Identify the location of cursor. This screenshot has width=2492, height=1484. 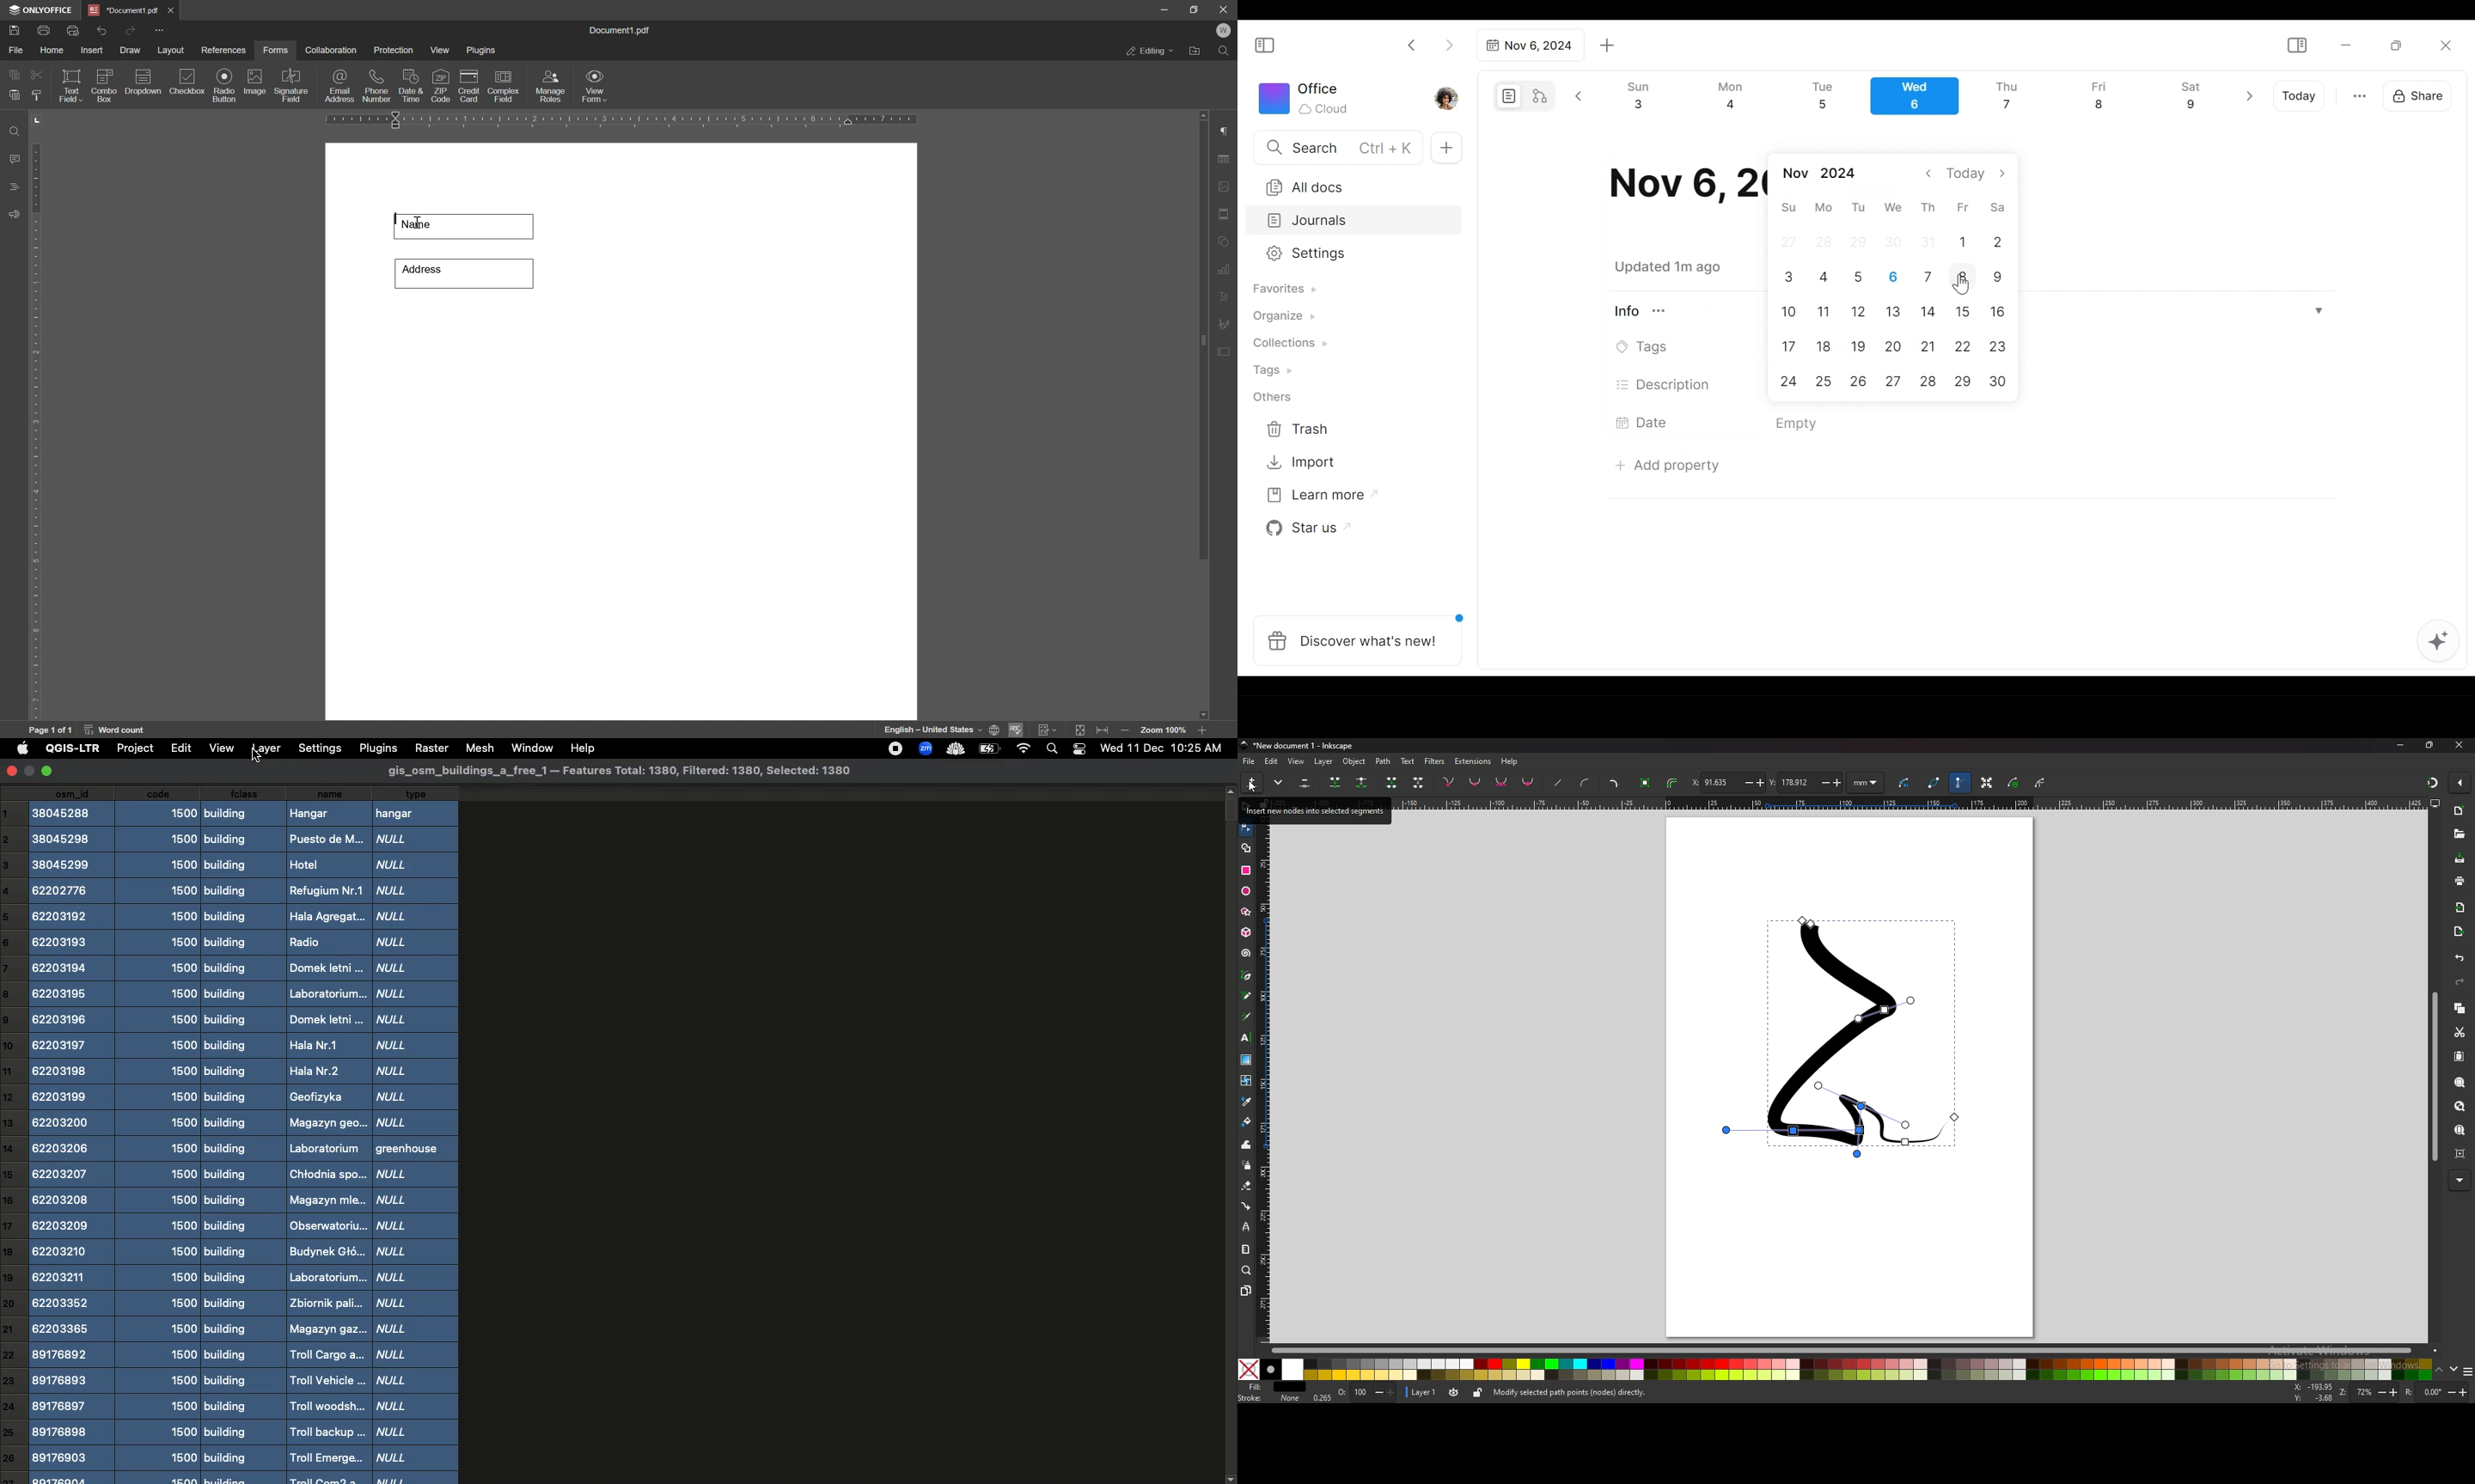
(1251, 786).